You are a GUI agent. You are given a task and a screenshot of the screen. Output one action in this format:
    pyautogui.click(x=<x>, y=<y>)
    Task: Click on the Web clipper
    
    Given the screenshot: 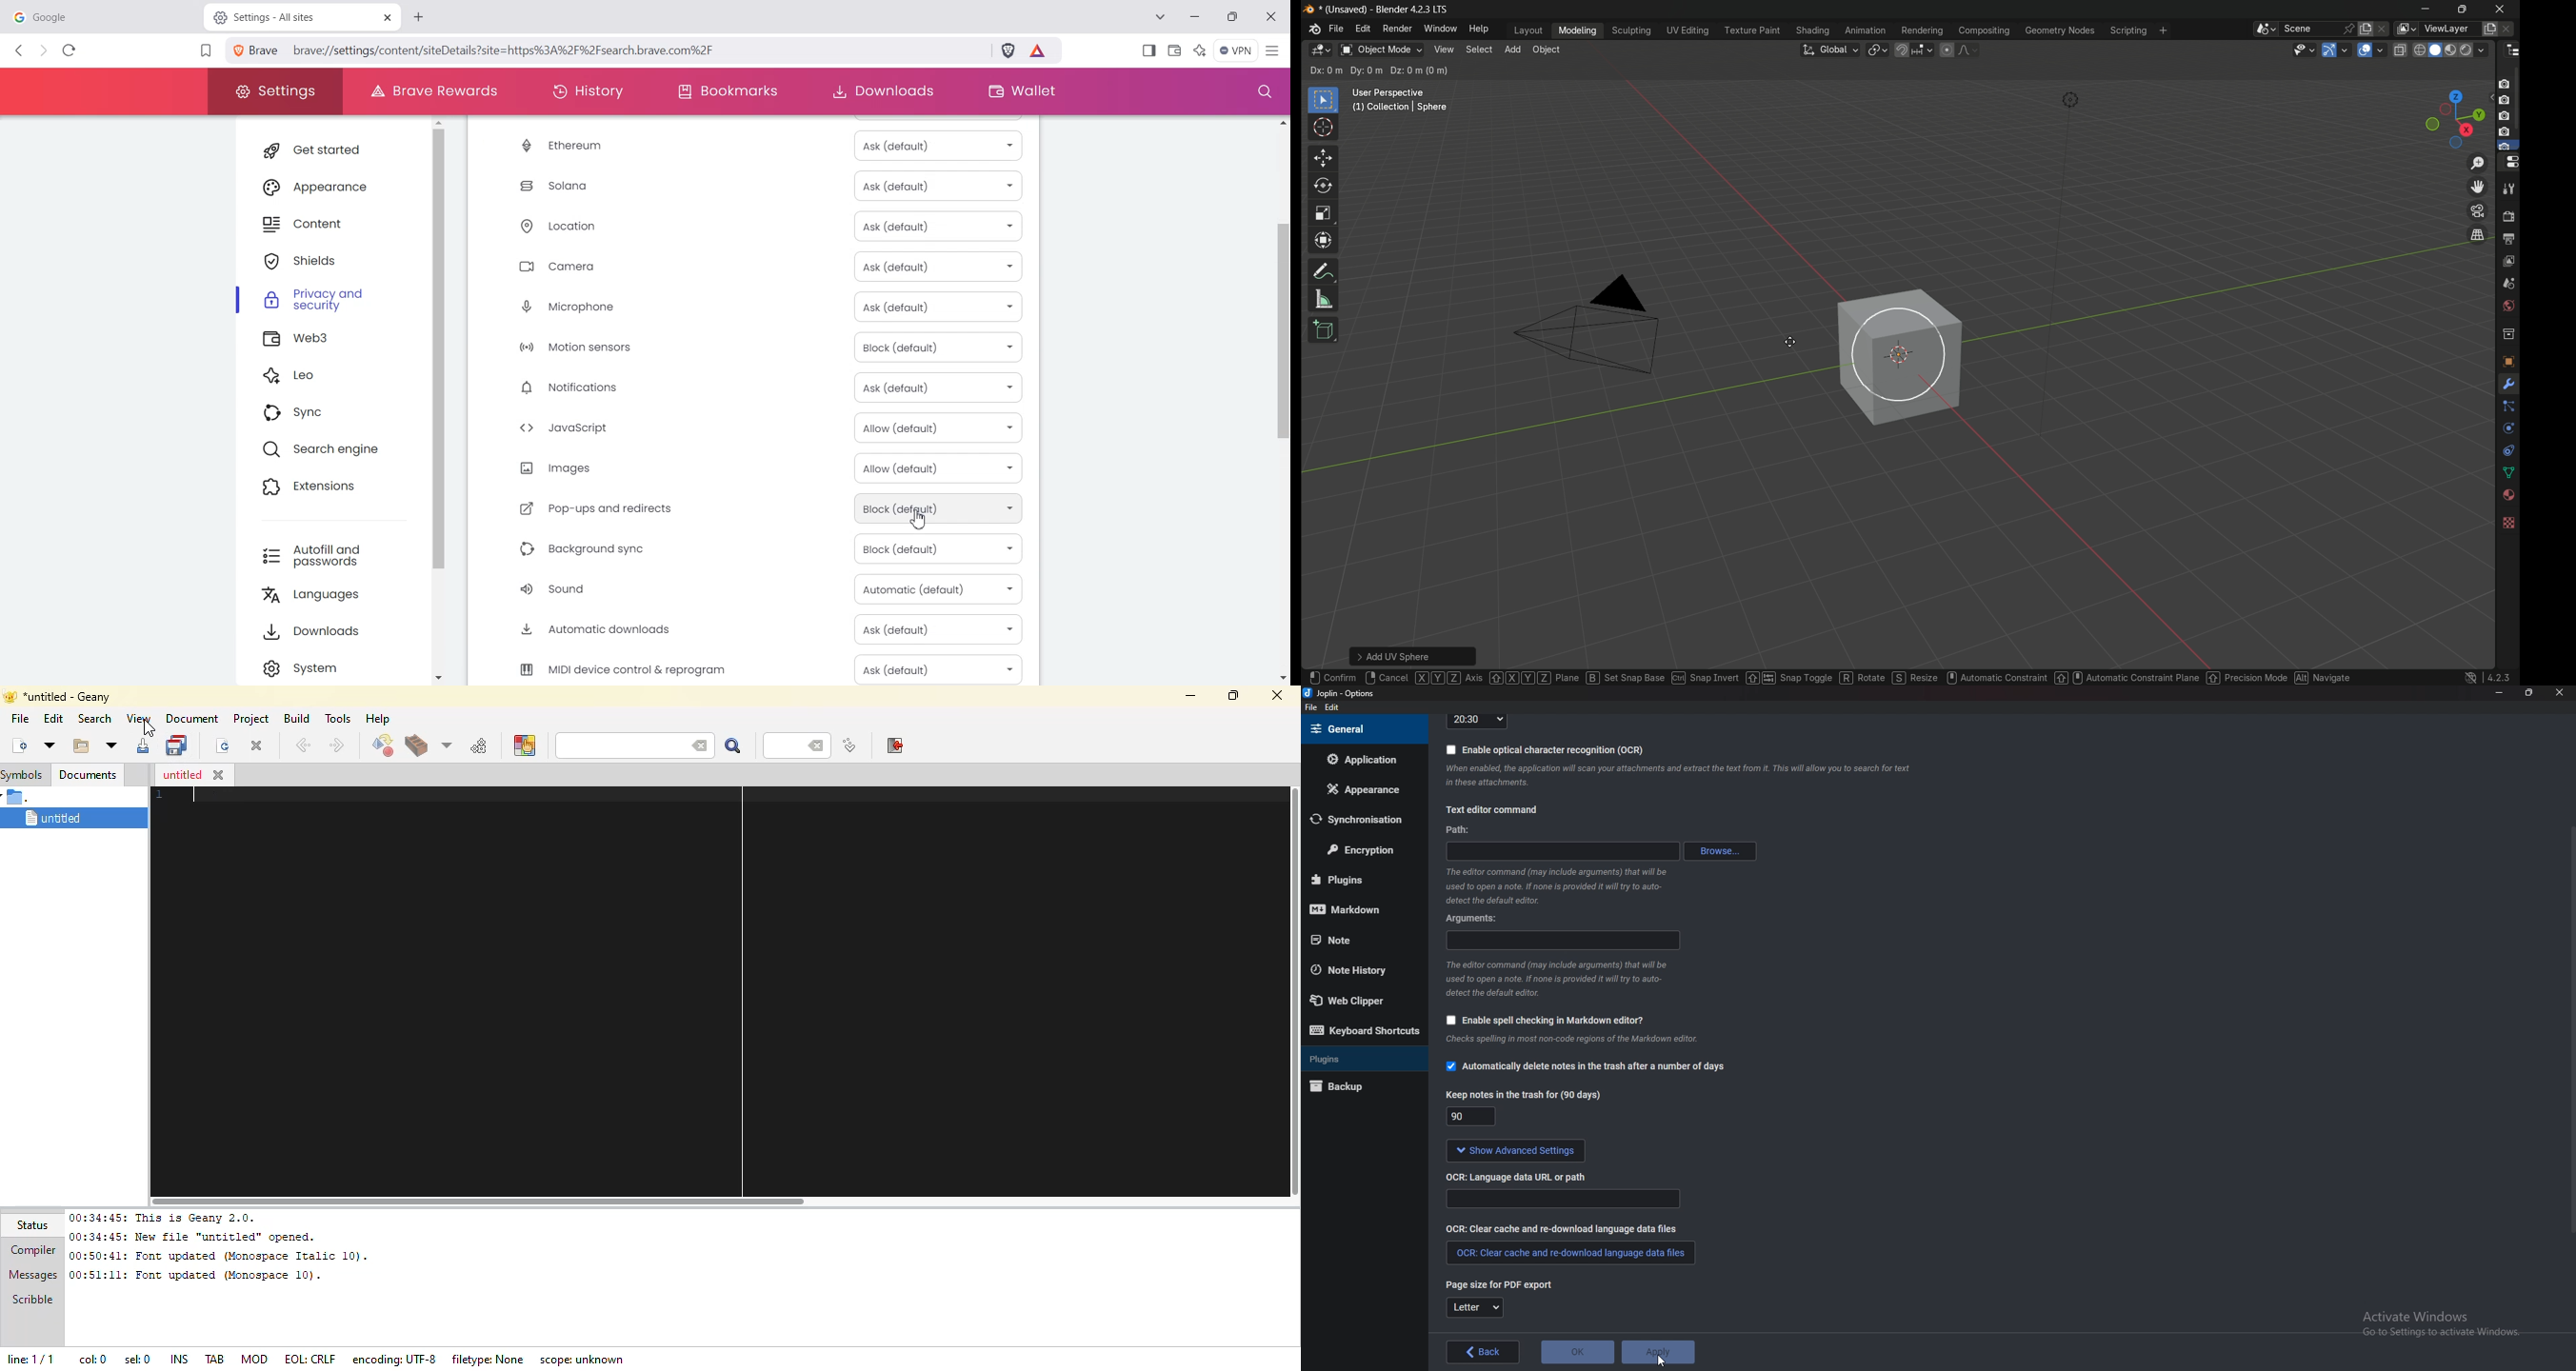 What is the action you would take?
    pyautogui.click(x=1360, y=1001)
    